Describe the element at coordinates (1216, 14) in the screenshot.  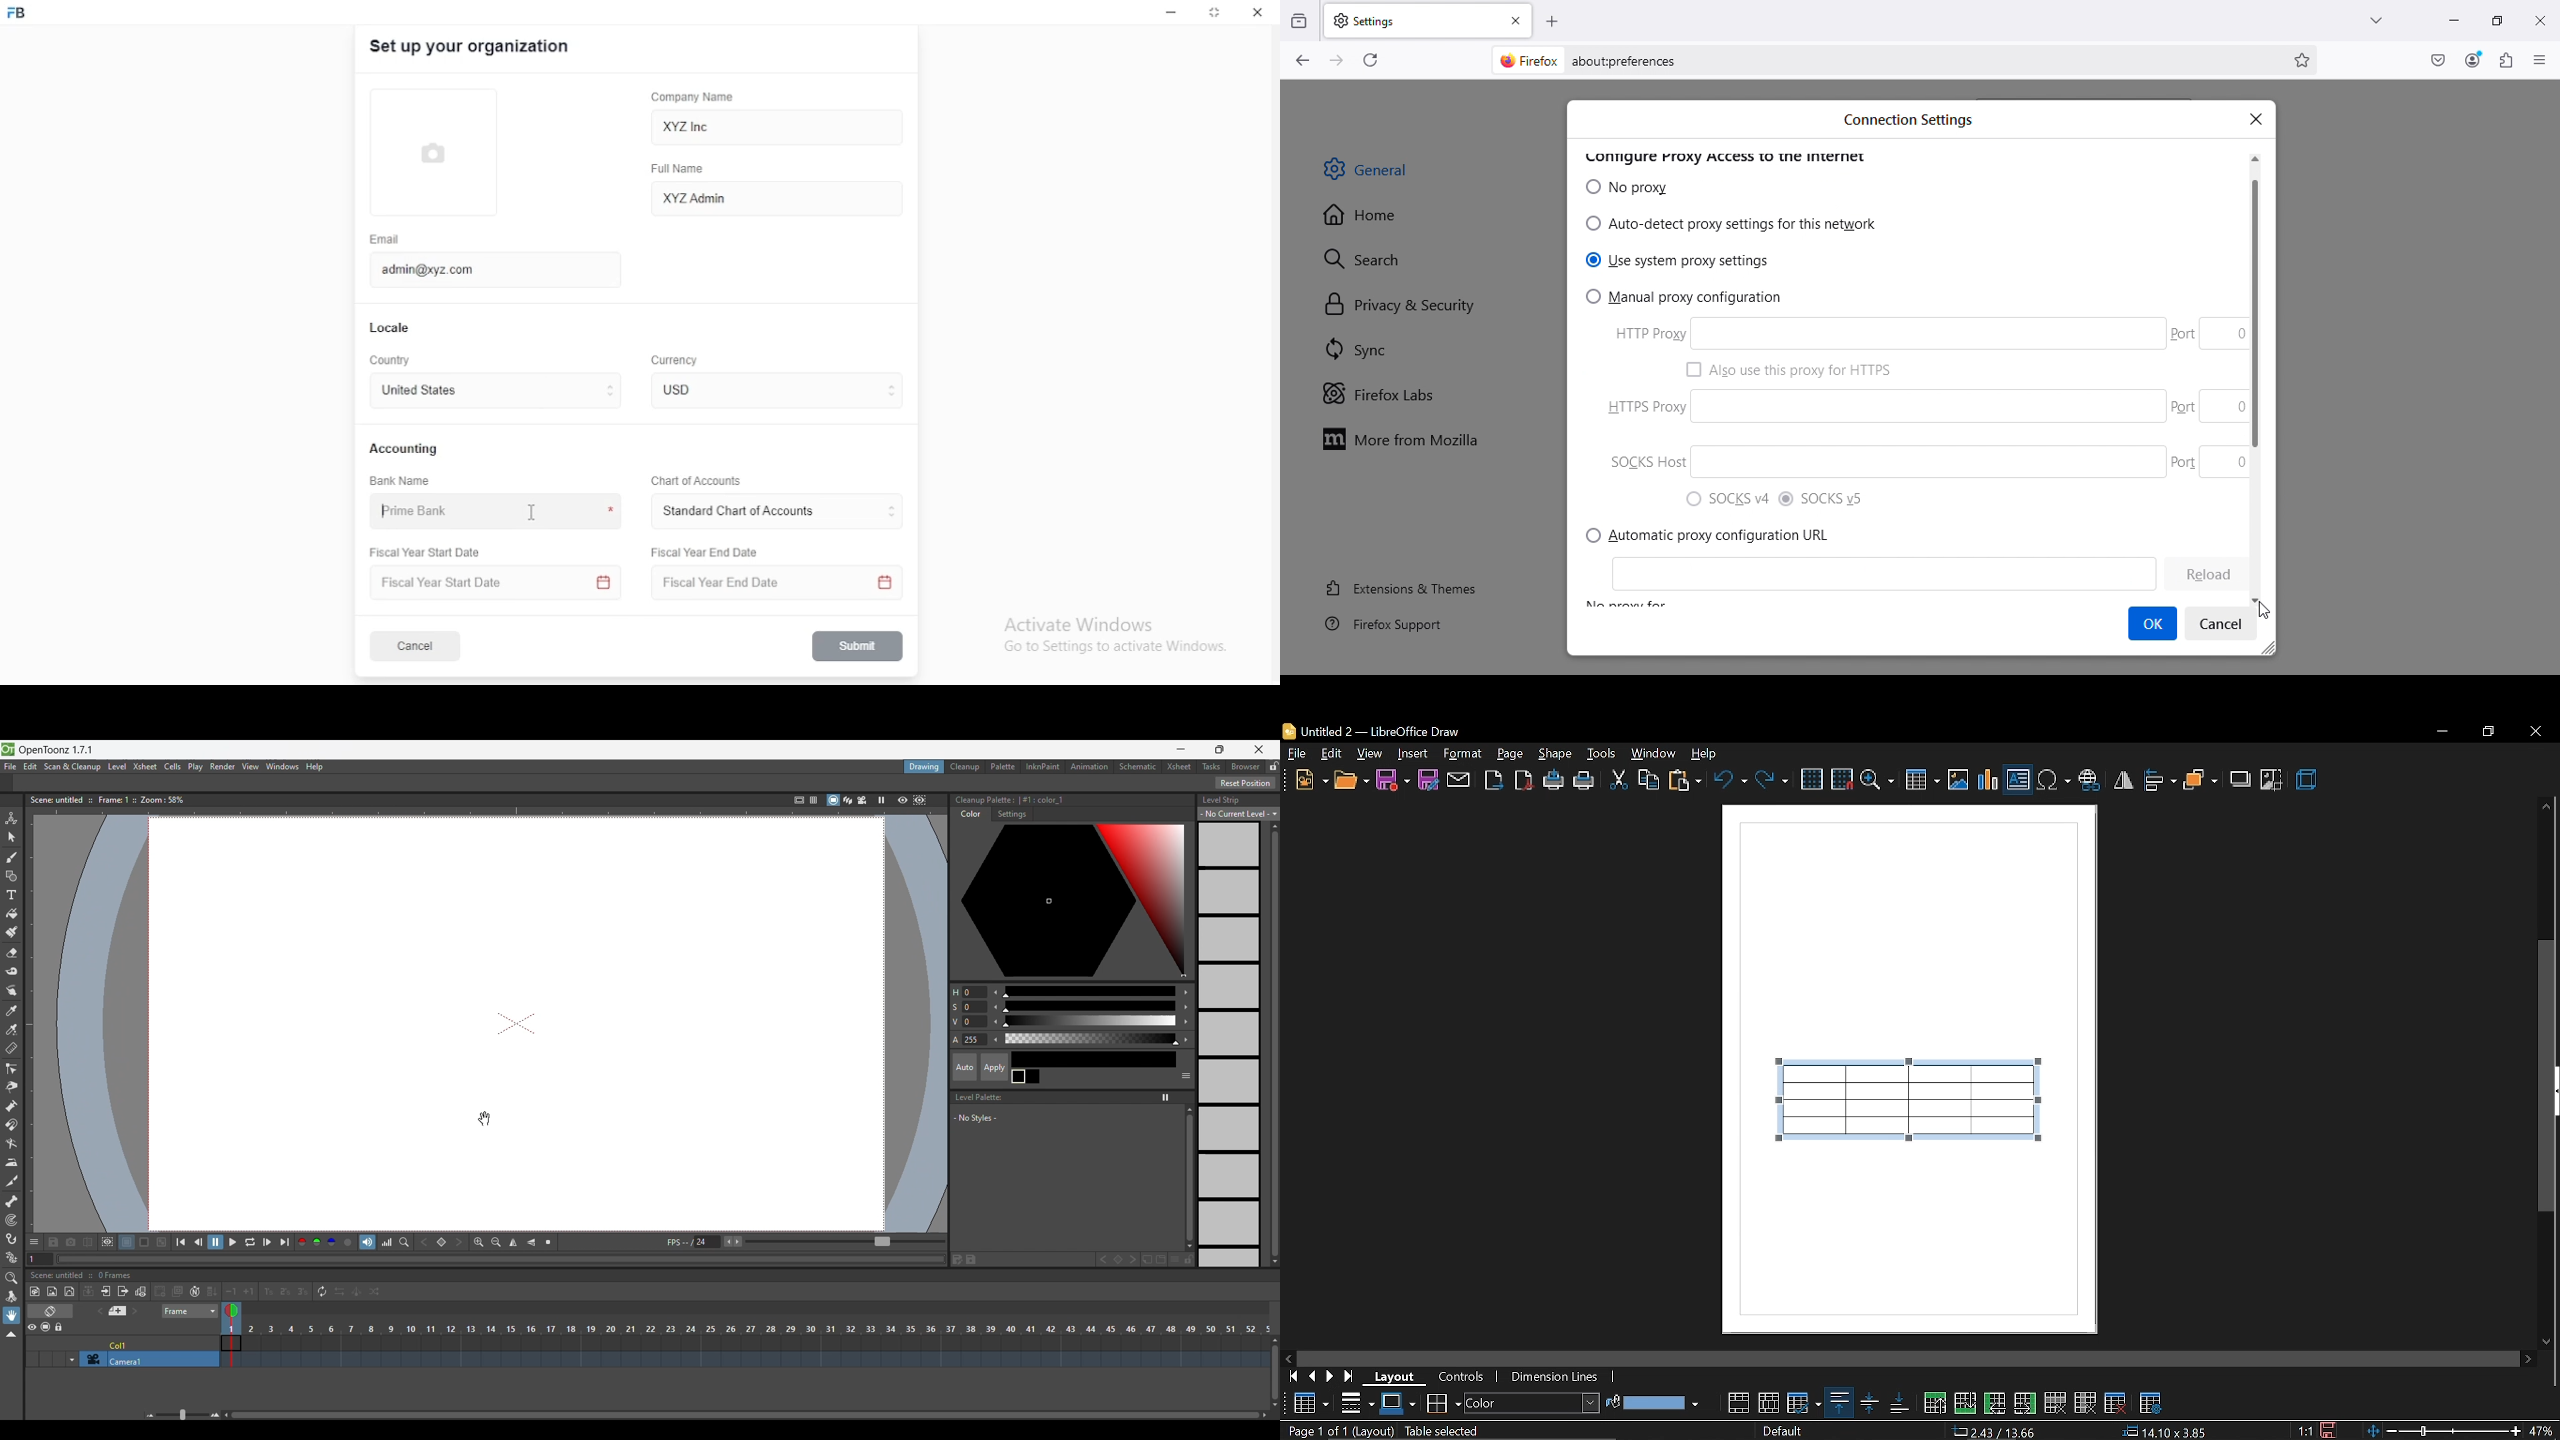
I see `restore` at that location.